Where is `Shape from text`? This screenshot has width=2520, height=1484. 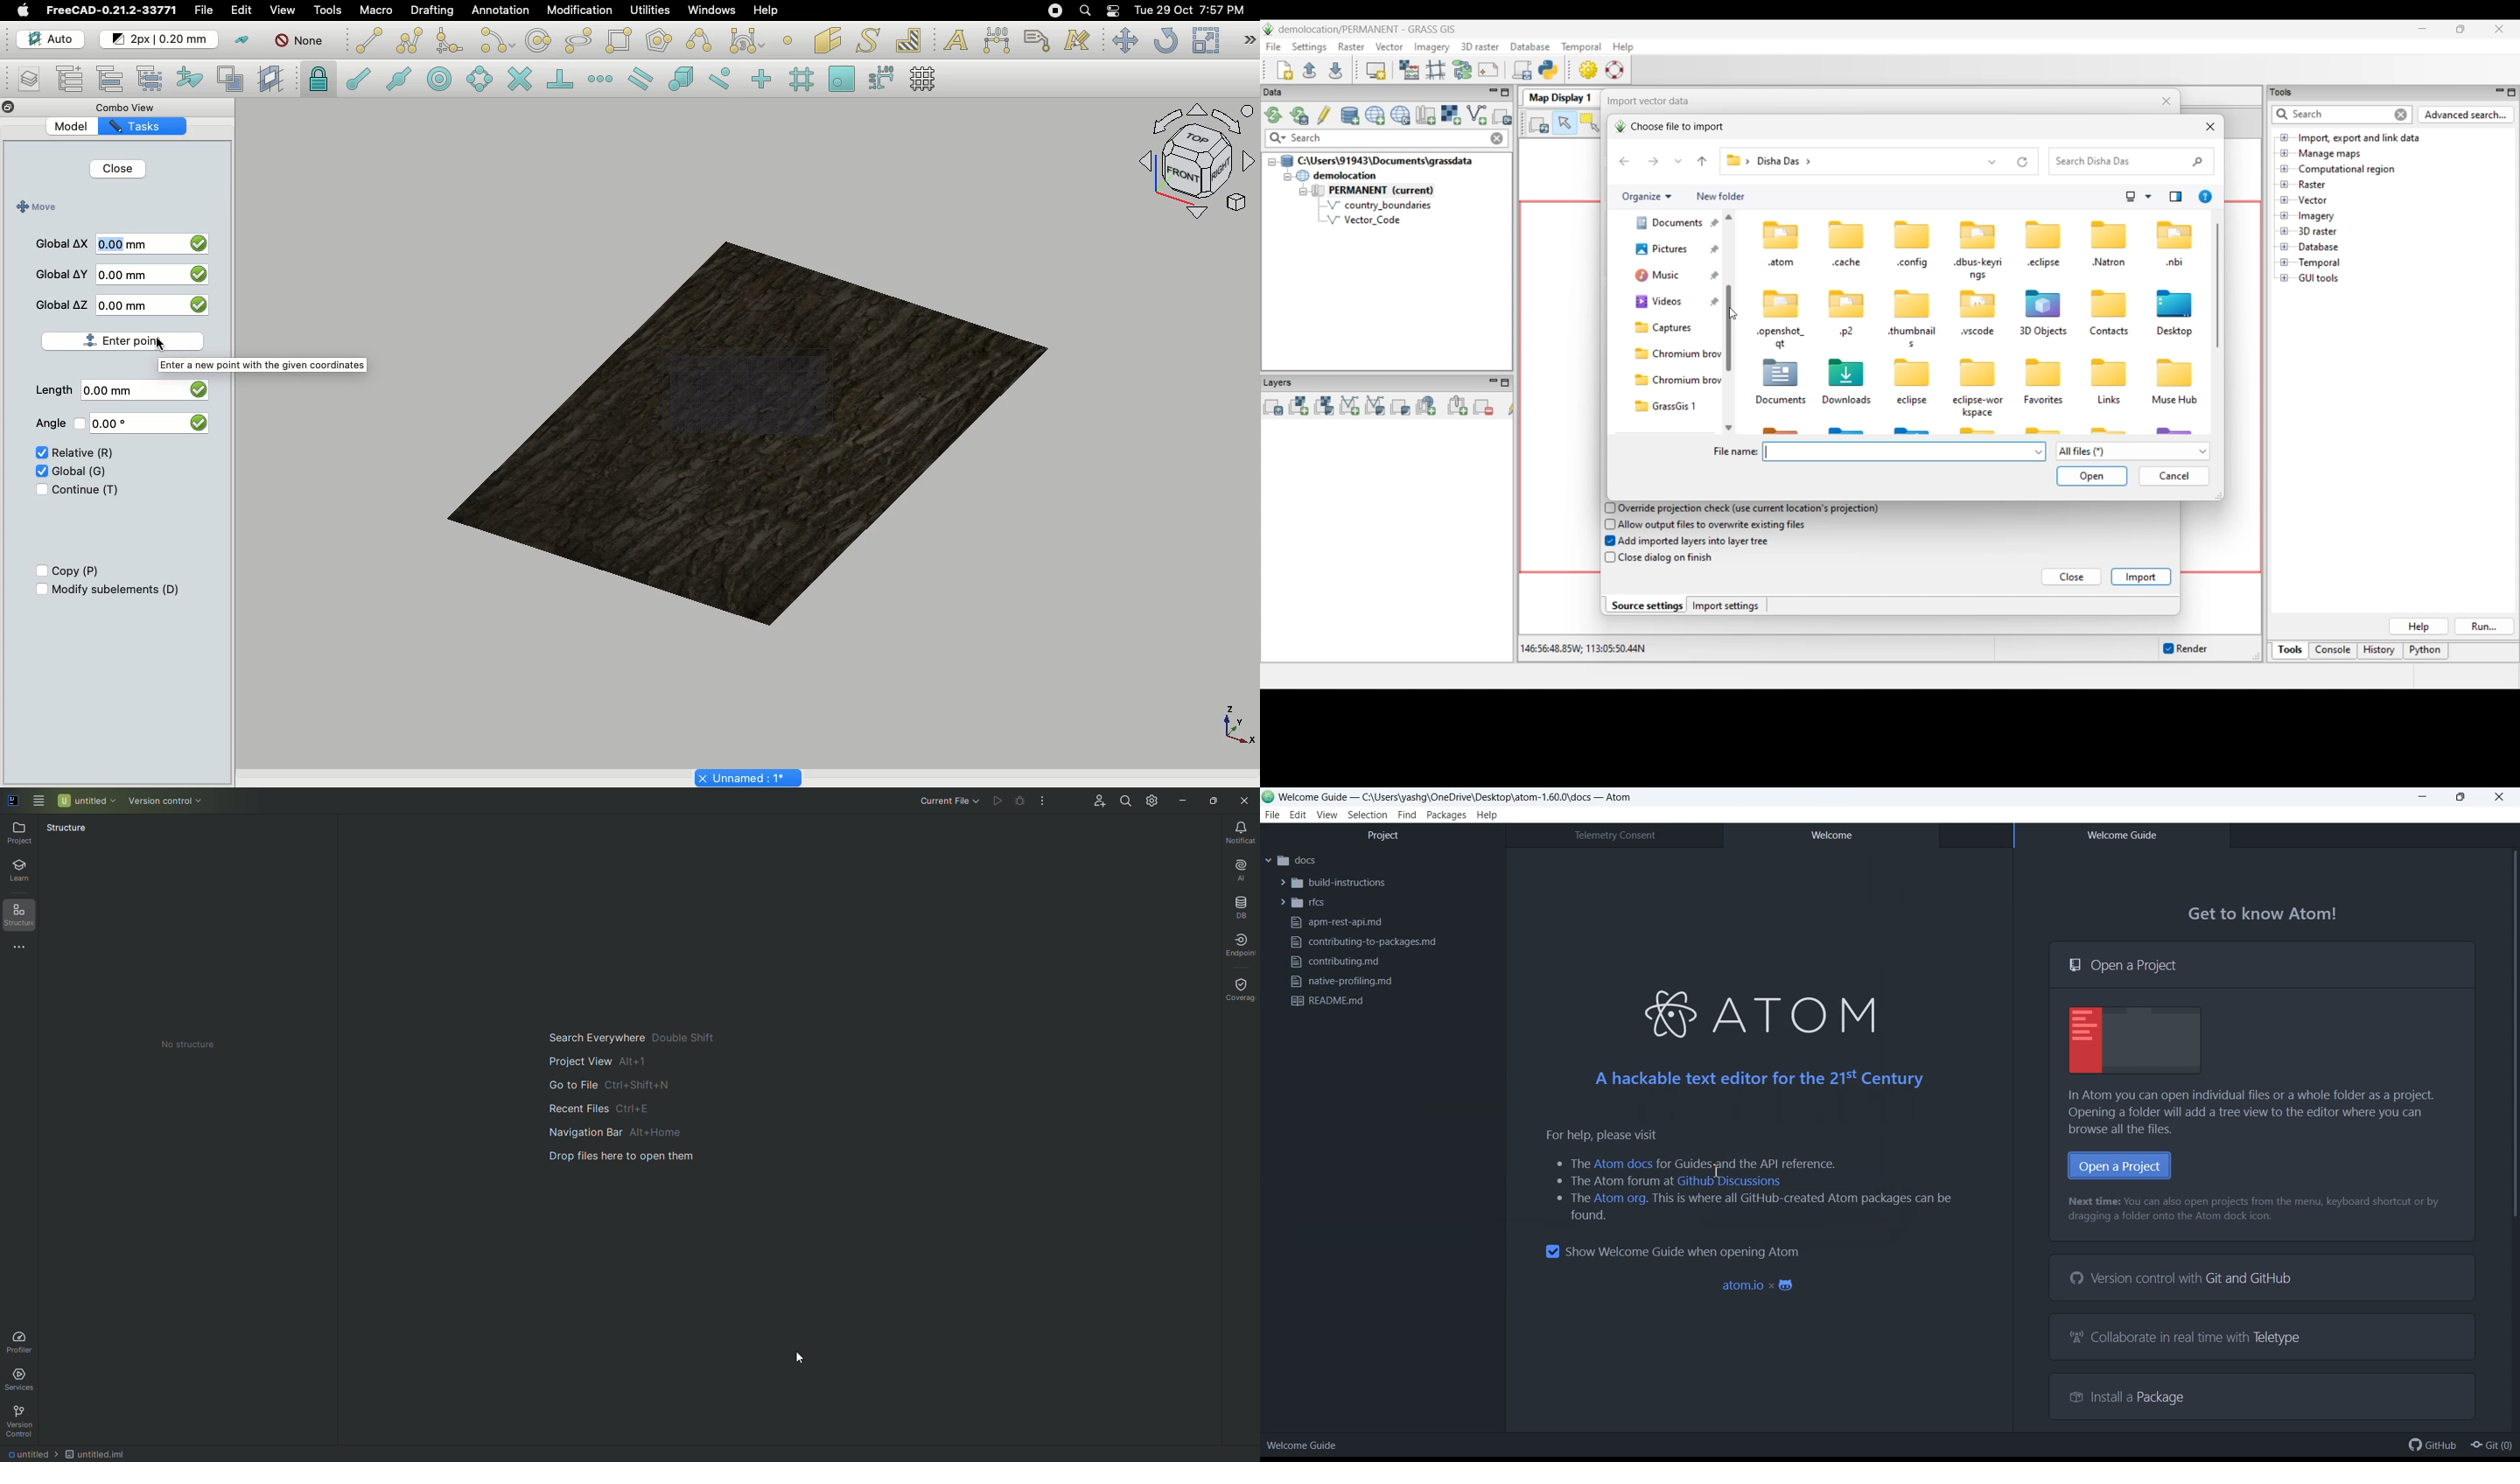
Shape from text is located at coordinates (871, 42).